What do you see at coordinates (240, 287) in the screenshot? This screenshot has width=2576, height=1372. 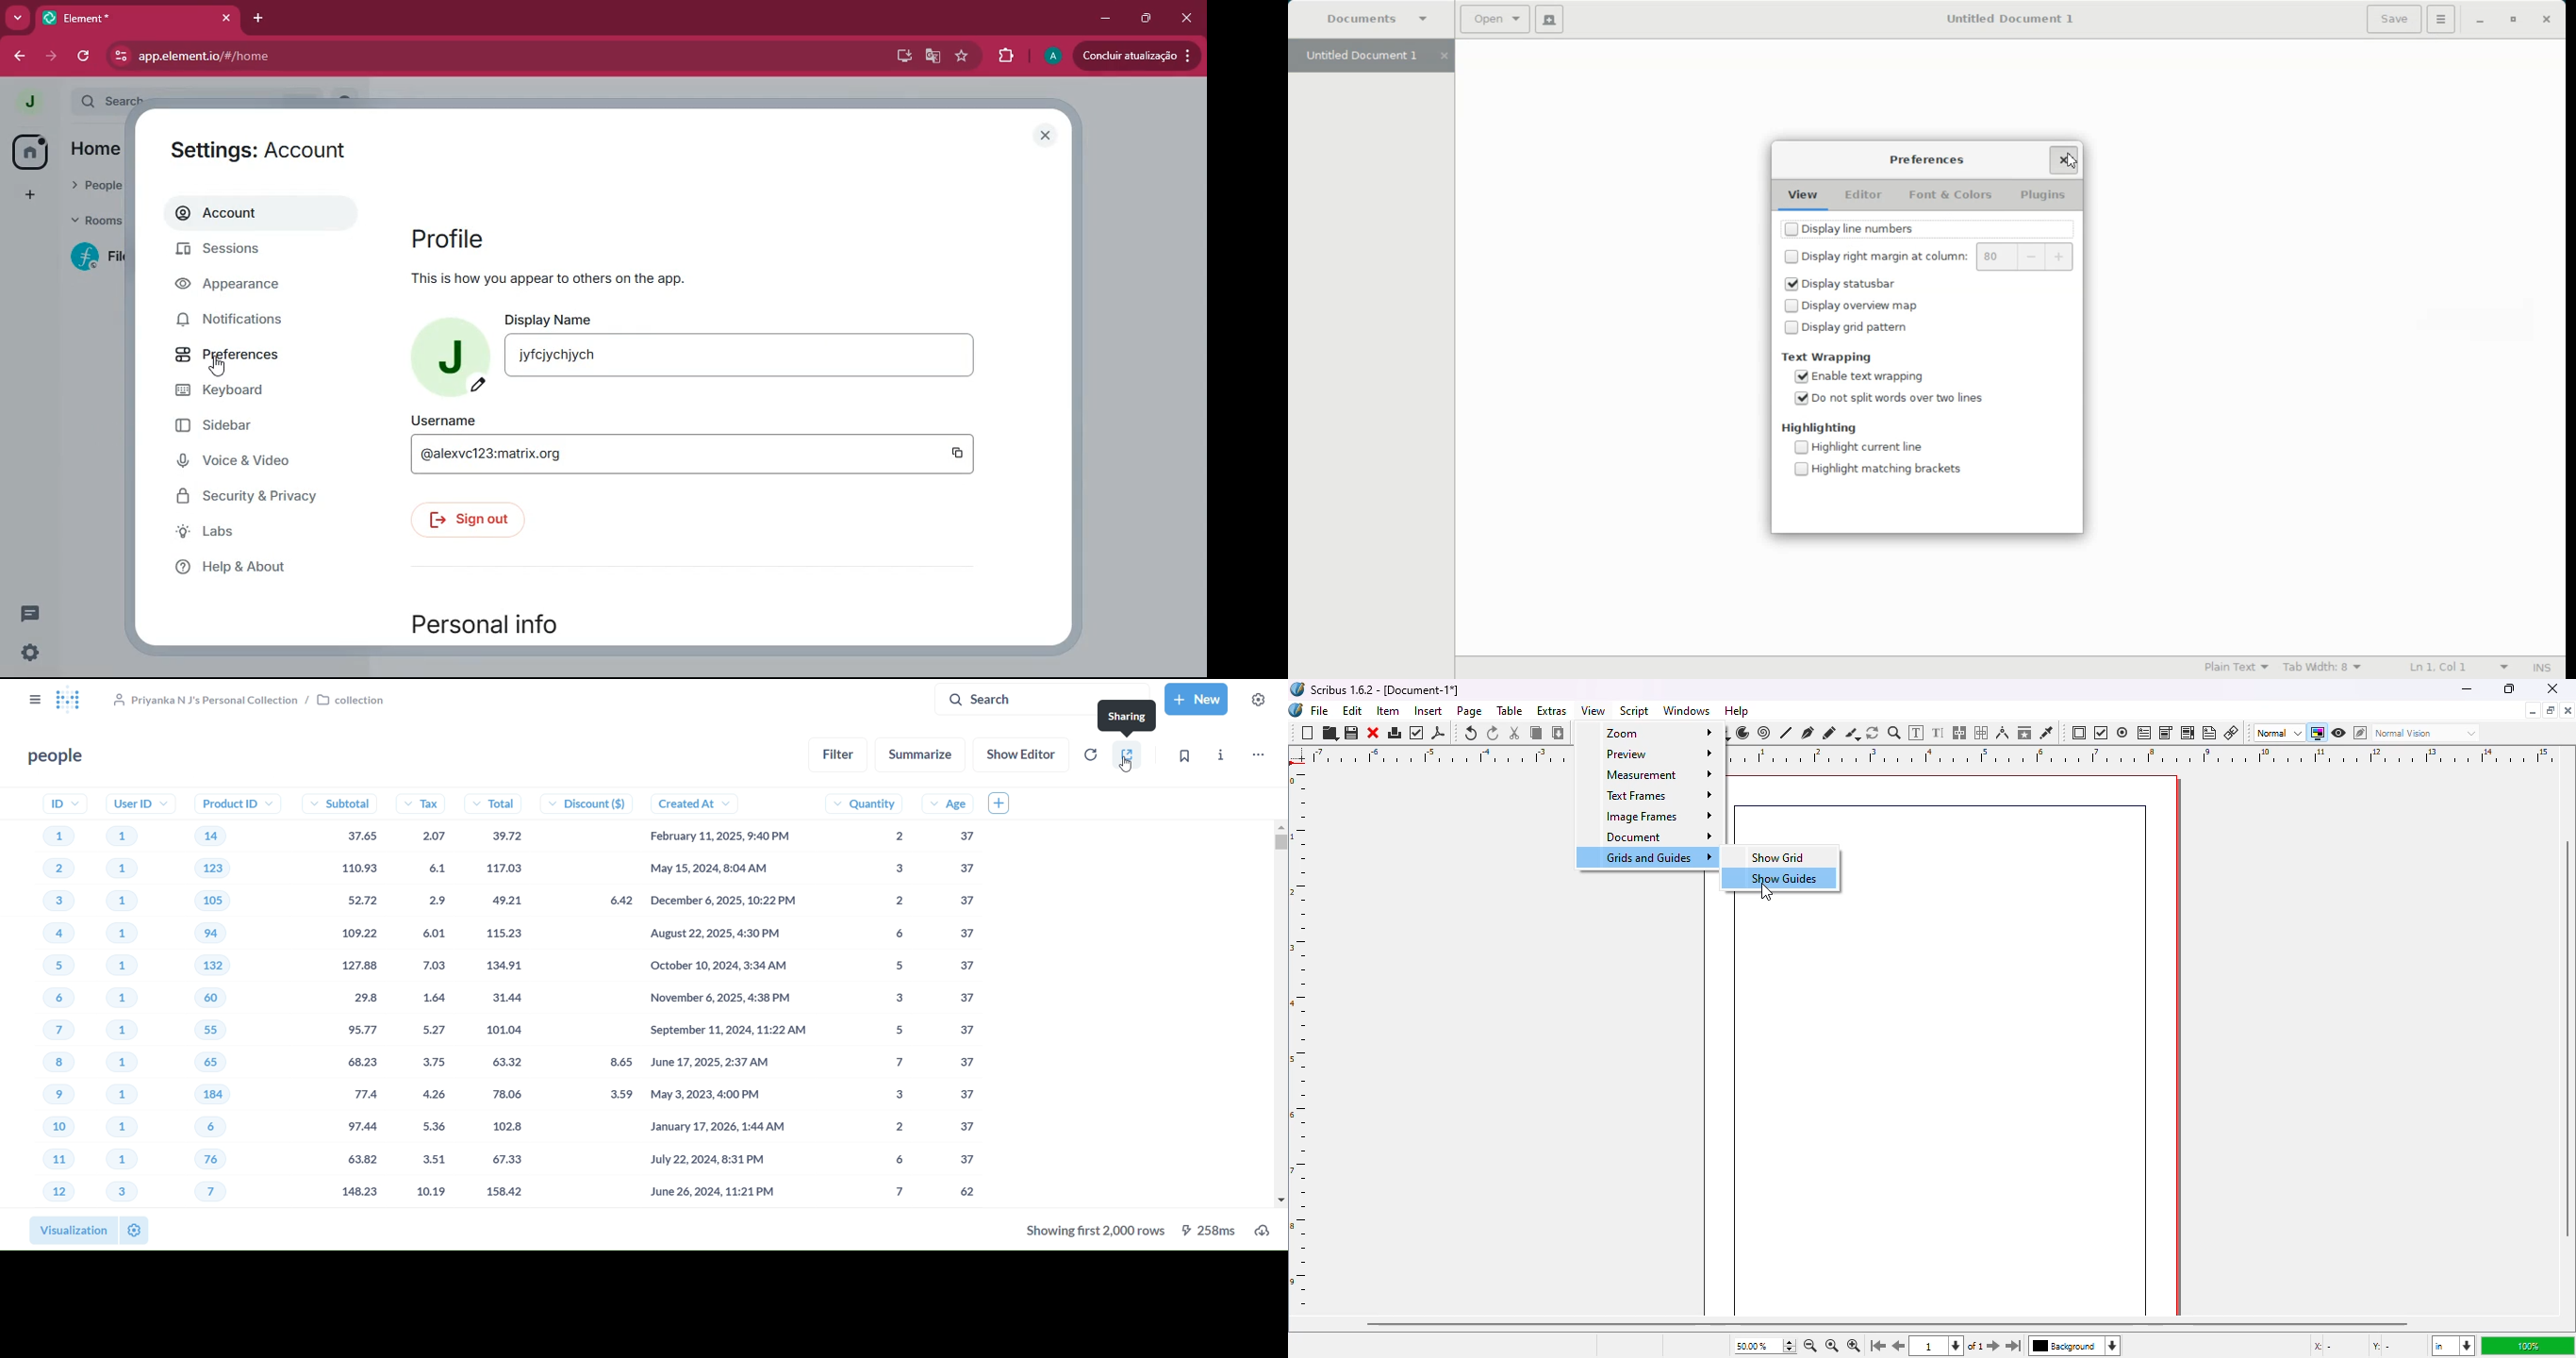 I see `appearance` at bounding box center [240, 287].